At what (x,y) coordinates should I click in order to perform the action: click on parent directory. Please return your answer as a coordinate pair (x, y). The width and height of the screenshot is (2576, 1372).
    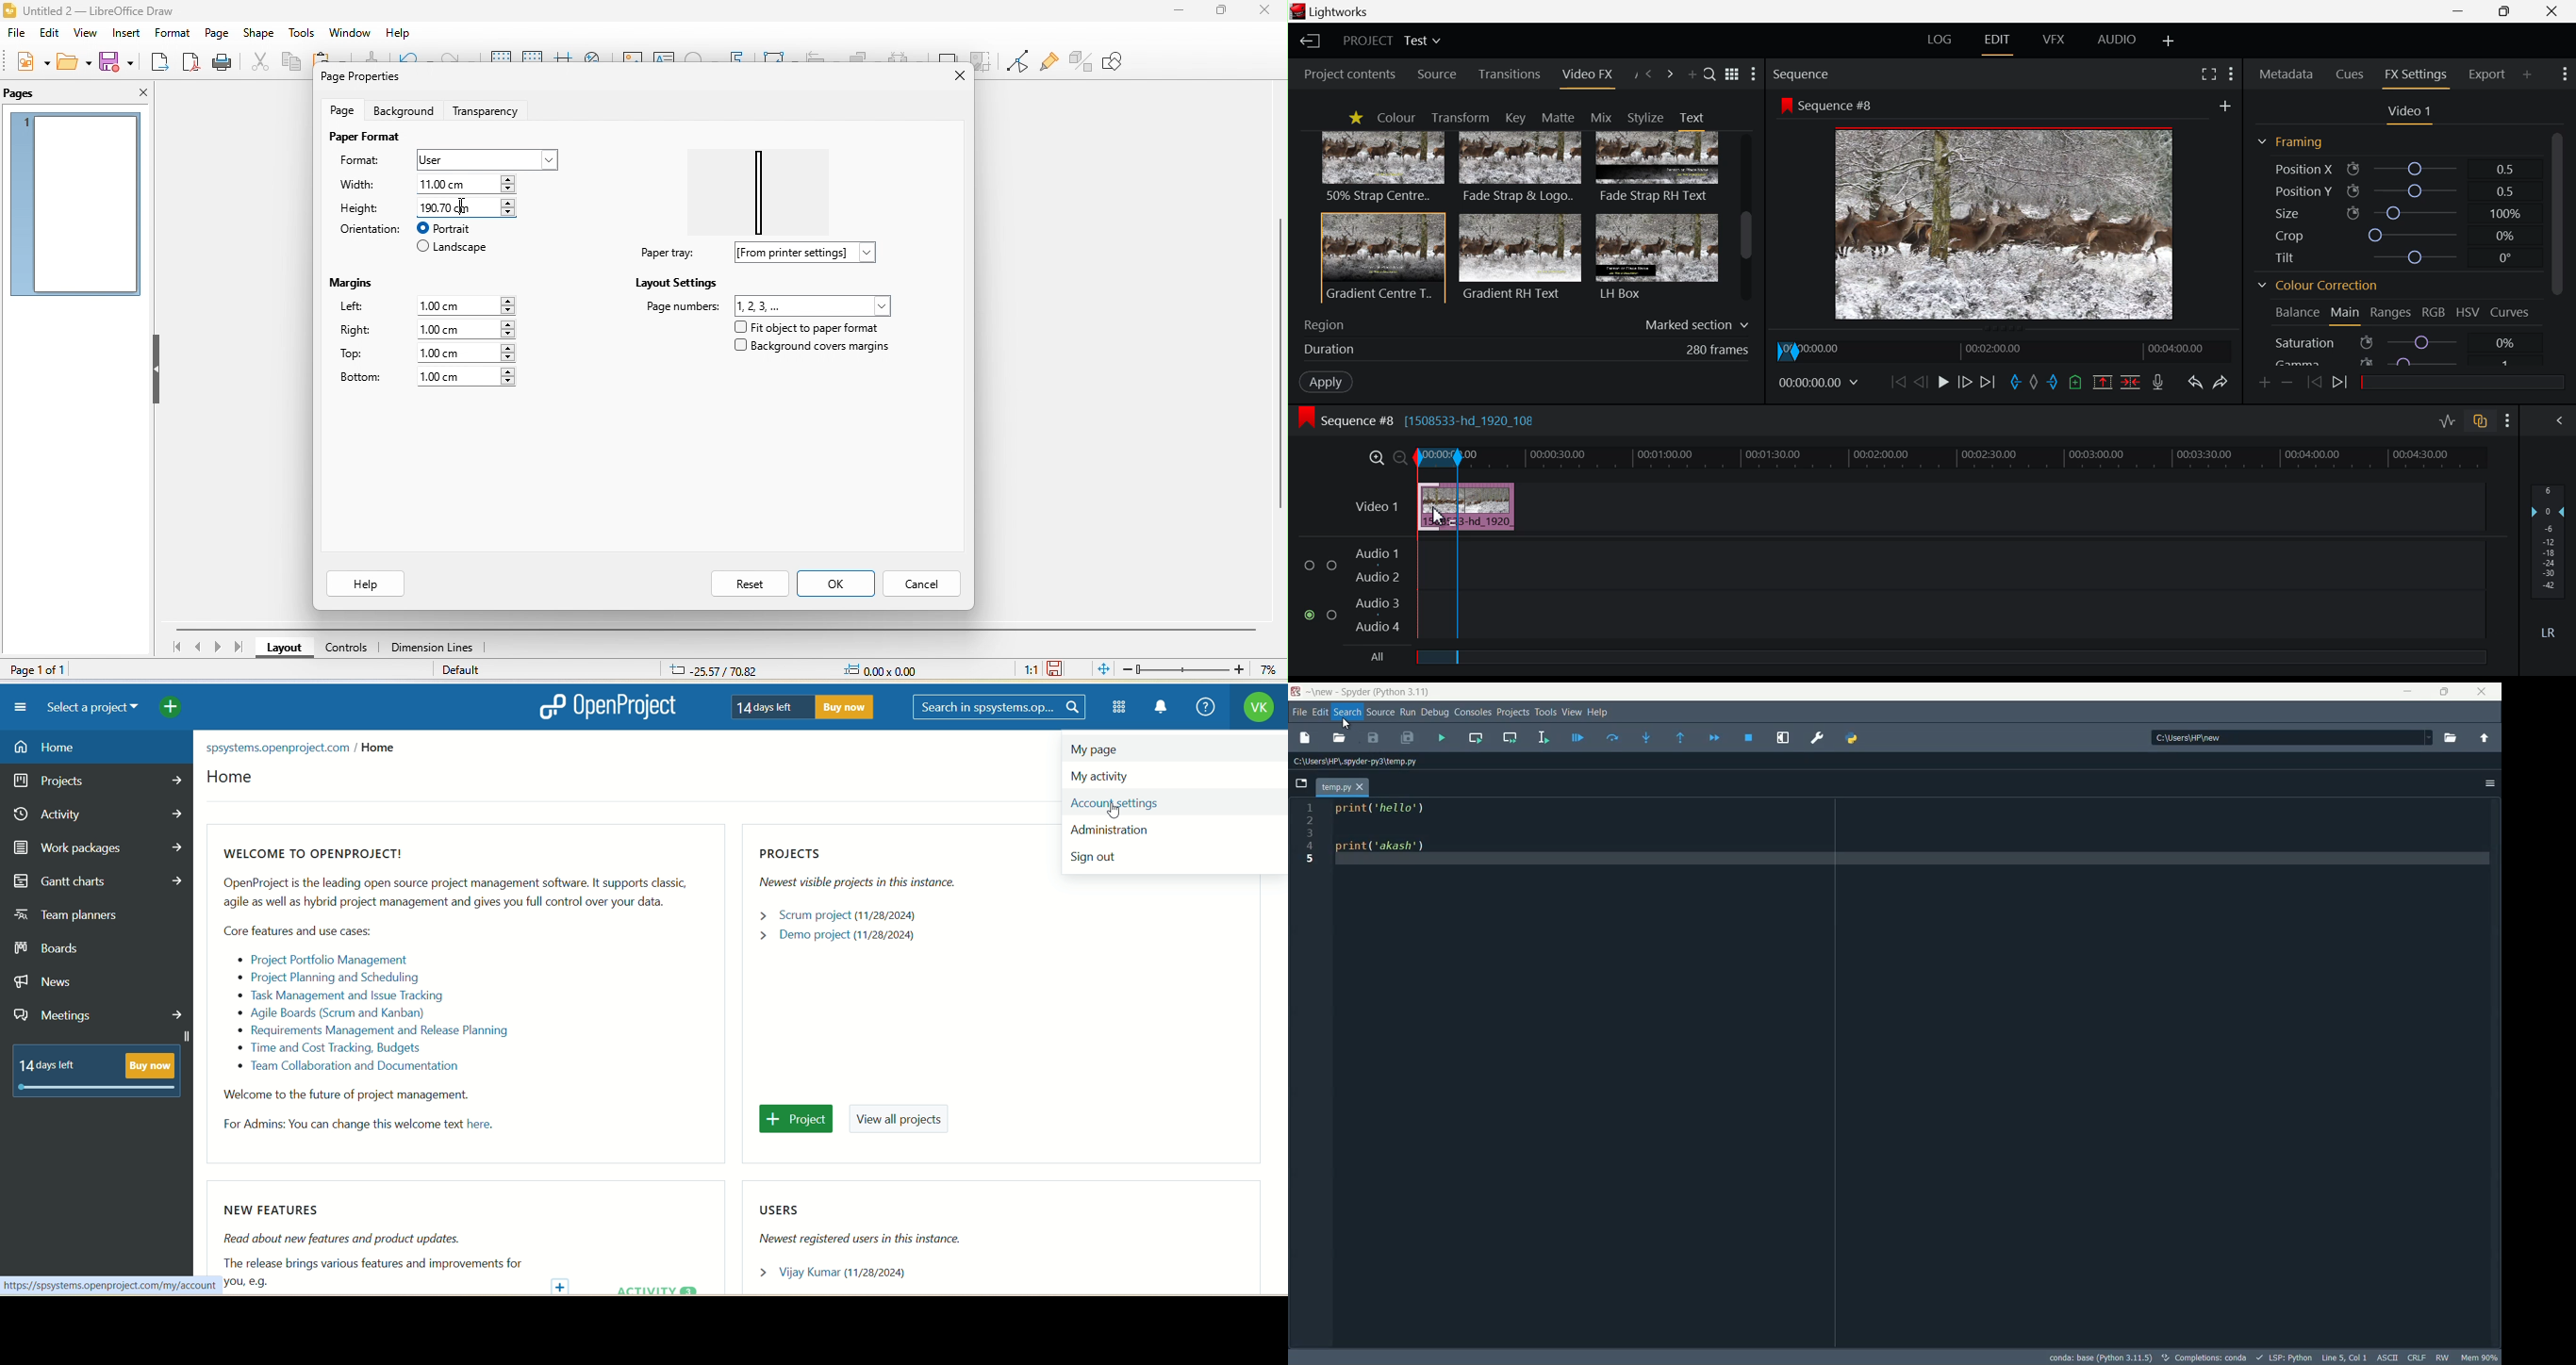
    Looking at the image, I should click on (2486, 737).